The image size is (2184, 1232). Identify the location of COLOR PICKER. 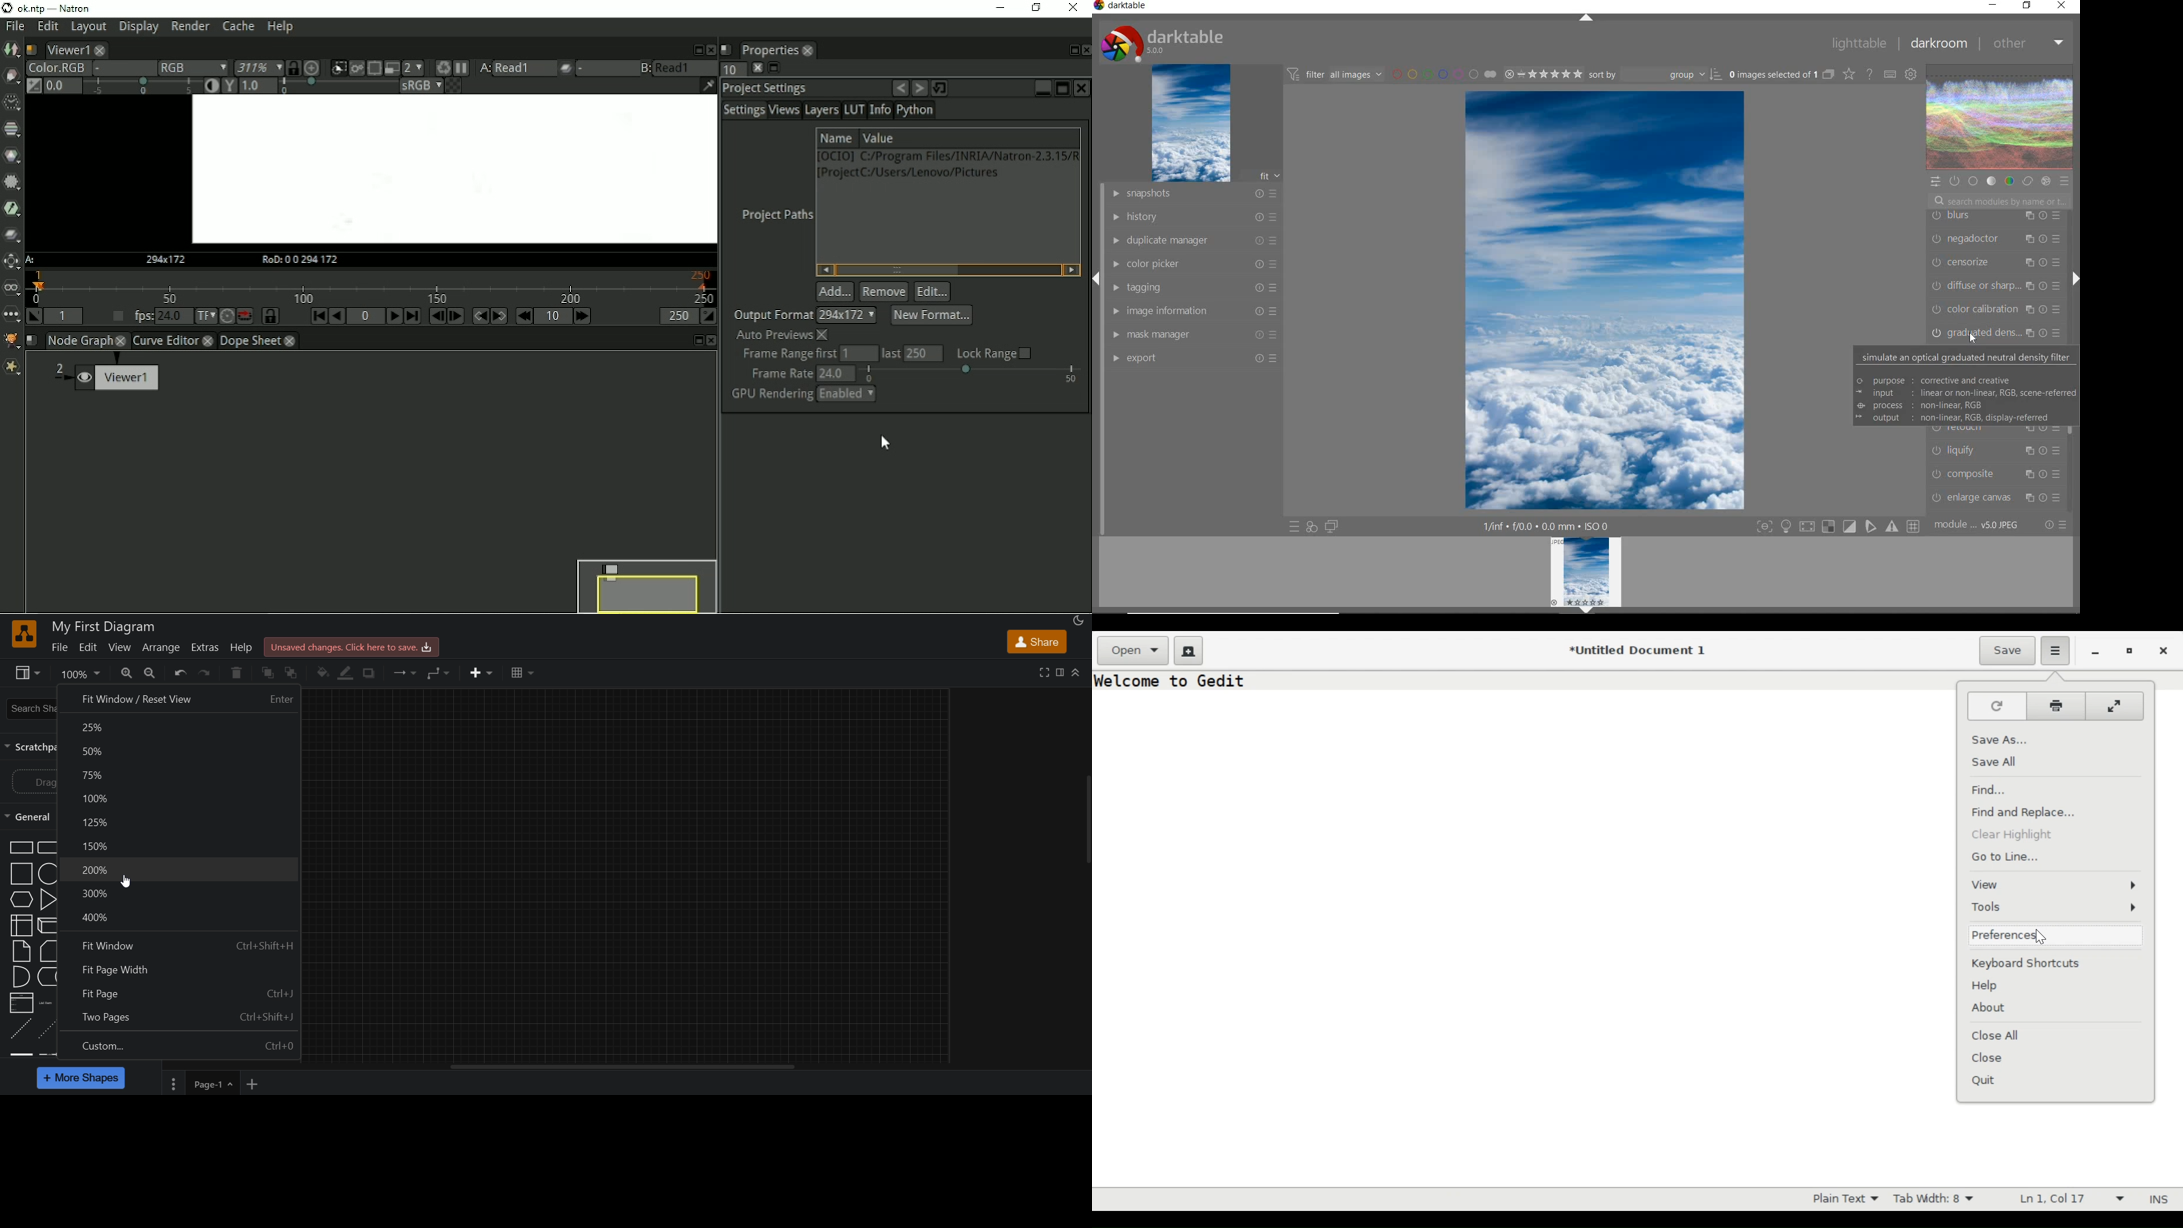
(1195, 265).